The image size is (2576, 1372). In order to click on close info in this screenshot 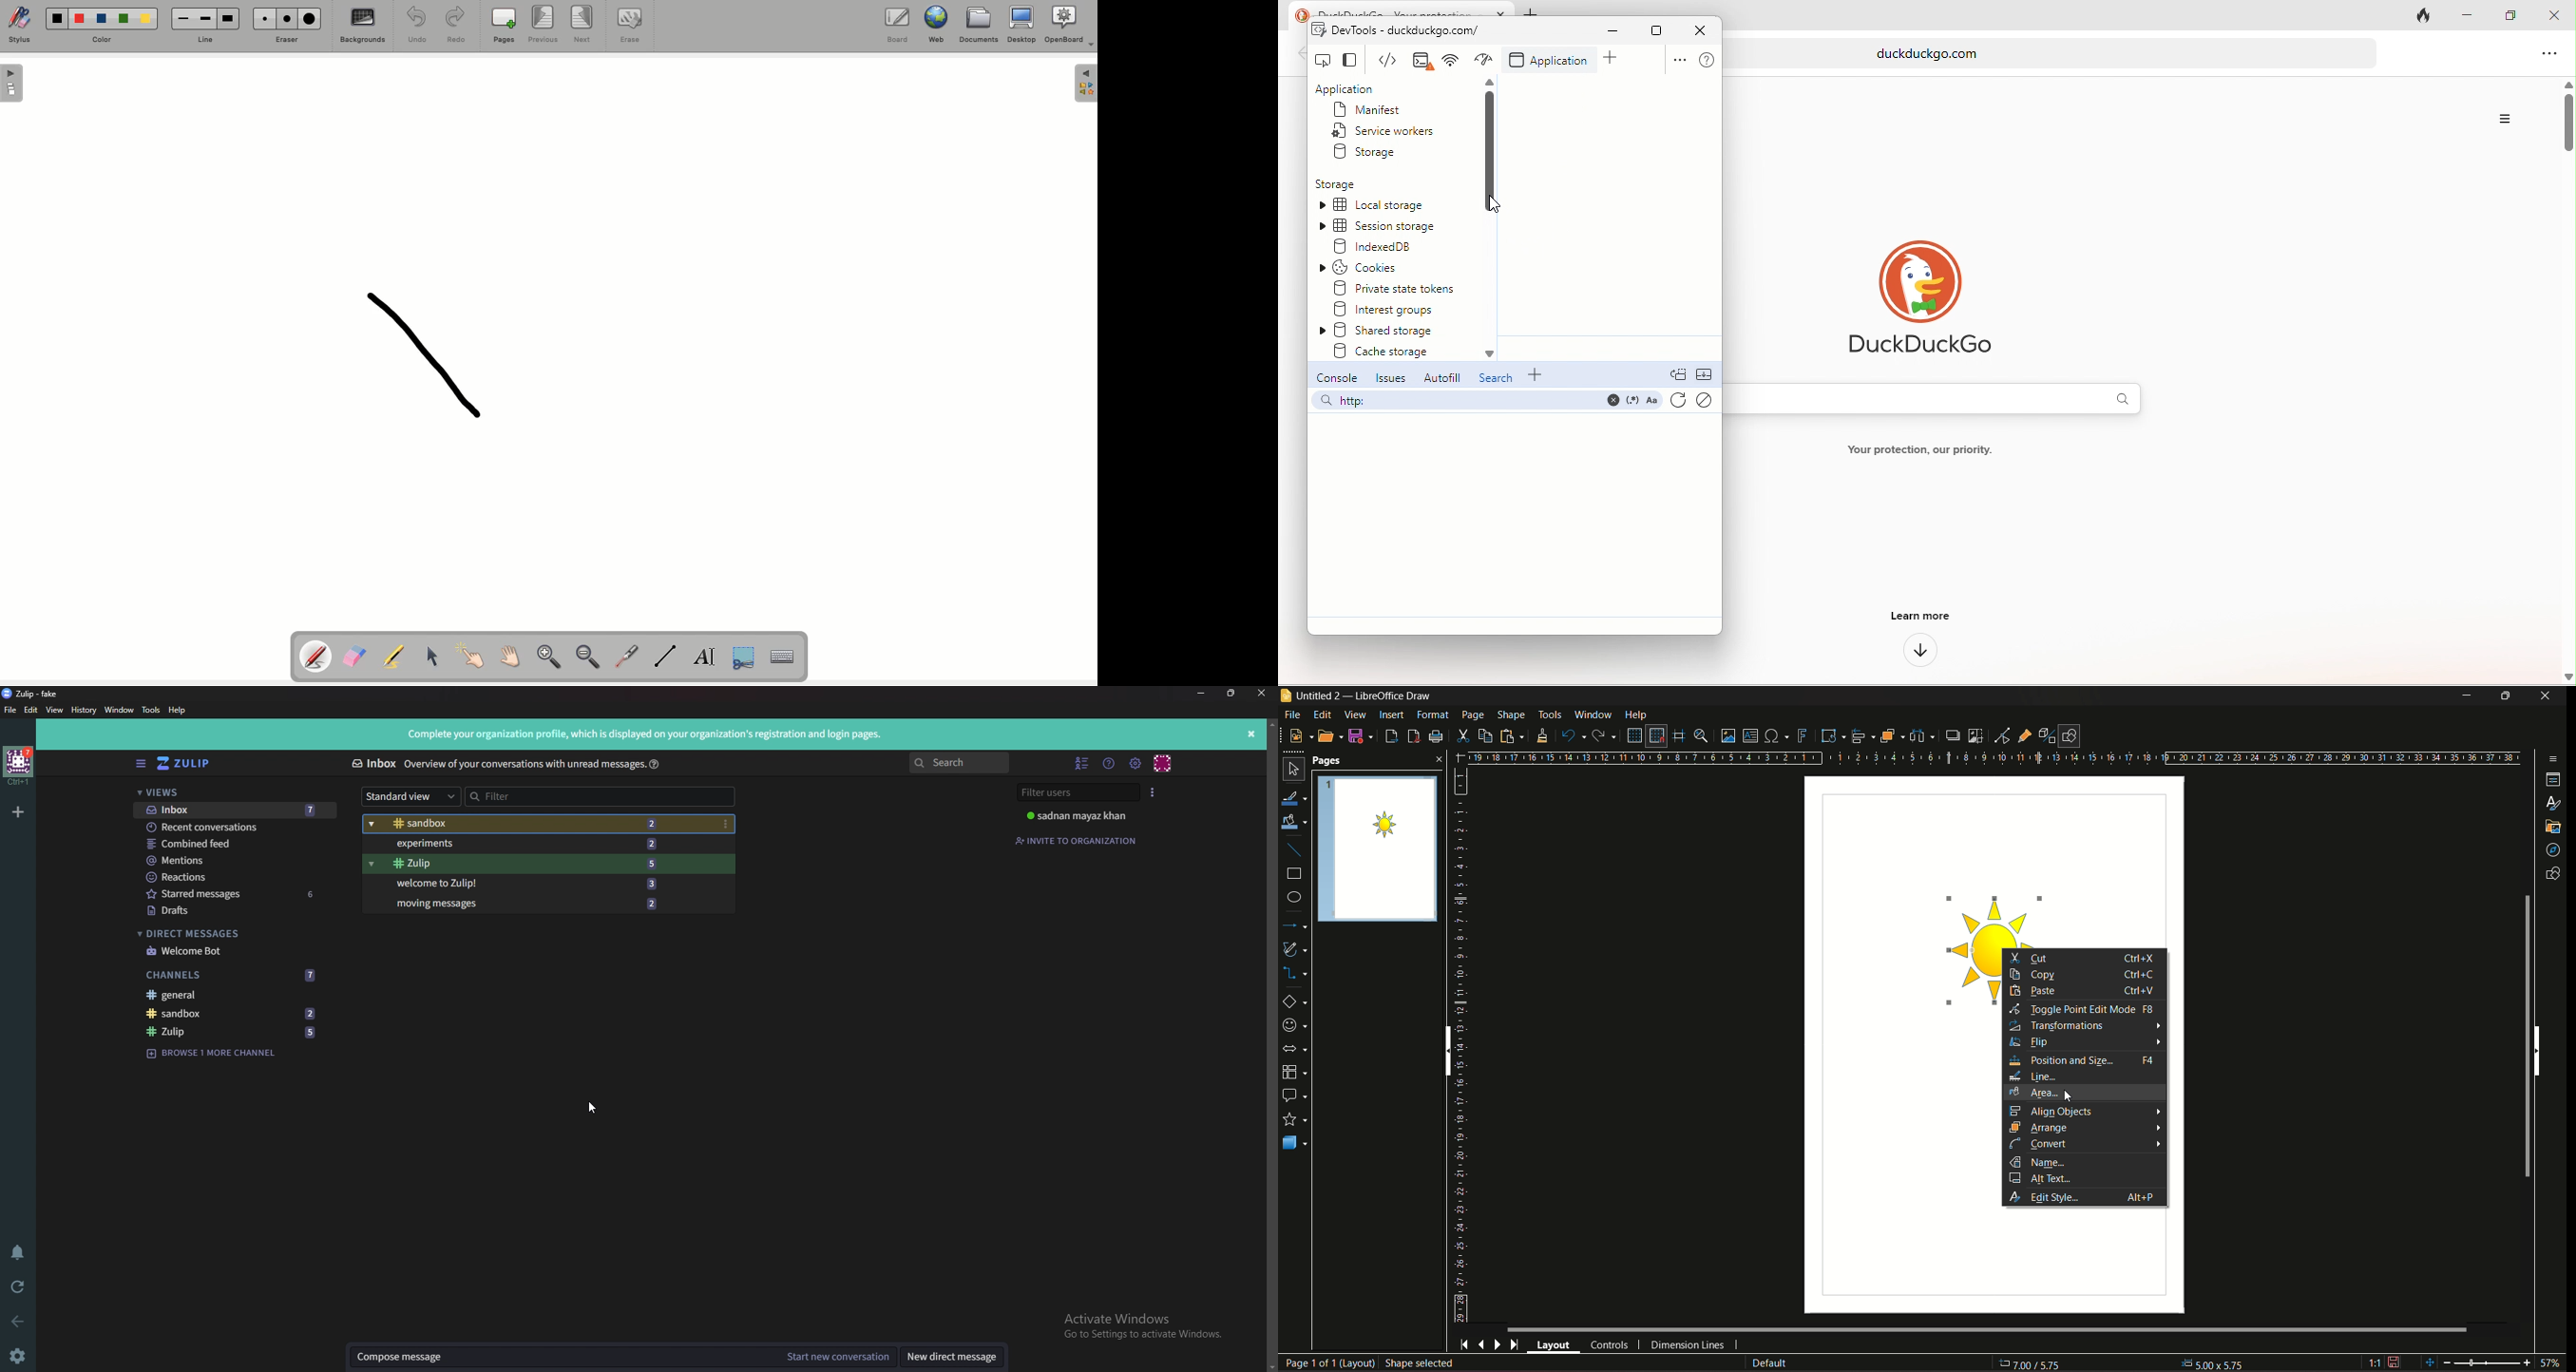, I will do `click(1253, 733)`.